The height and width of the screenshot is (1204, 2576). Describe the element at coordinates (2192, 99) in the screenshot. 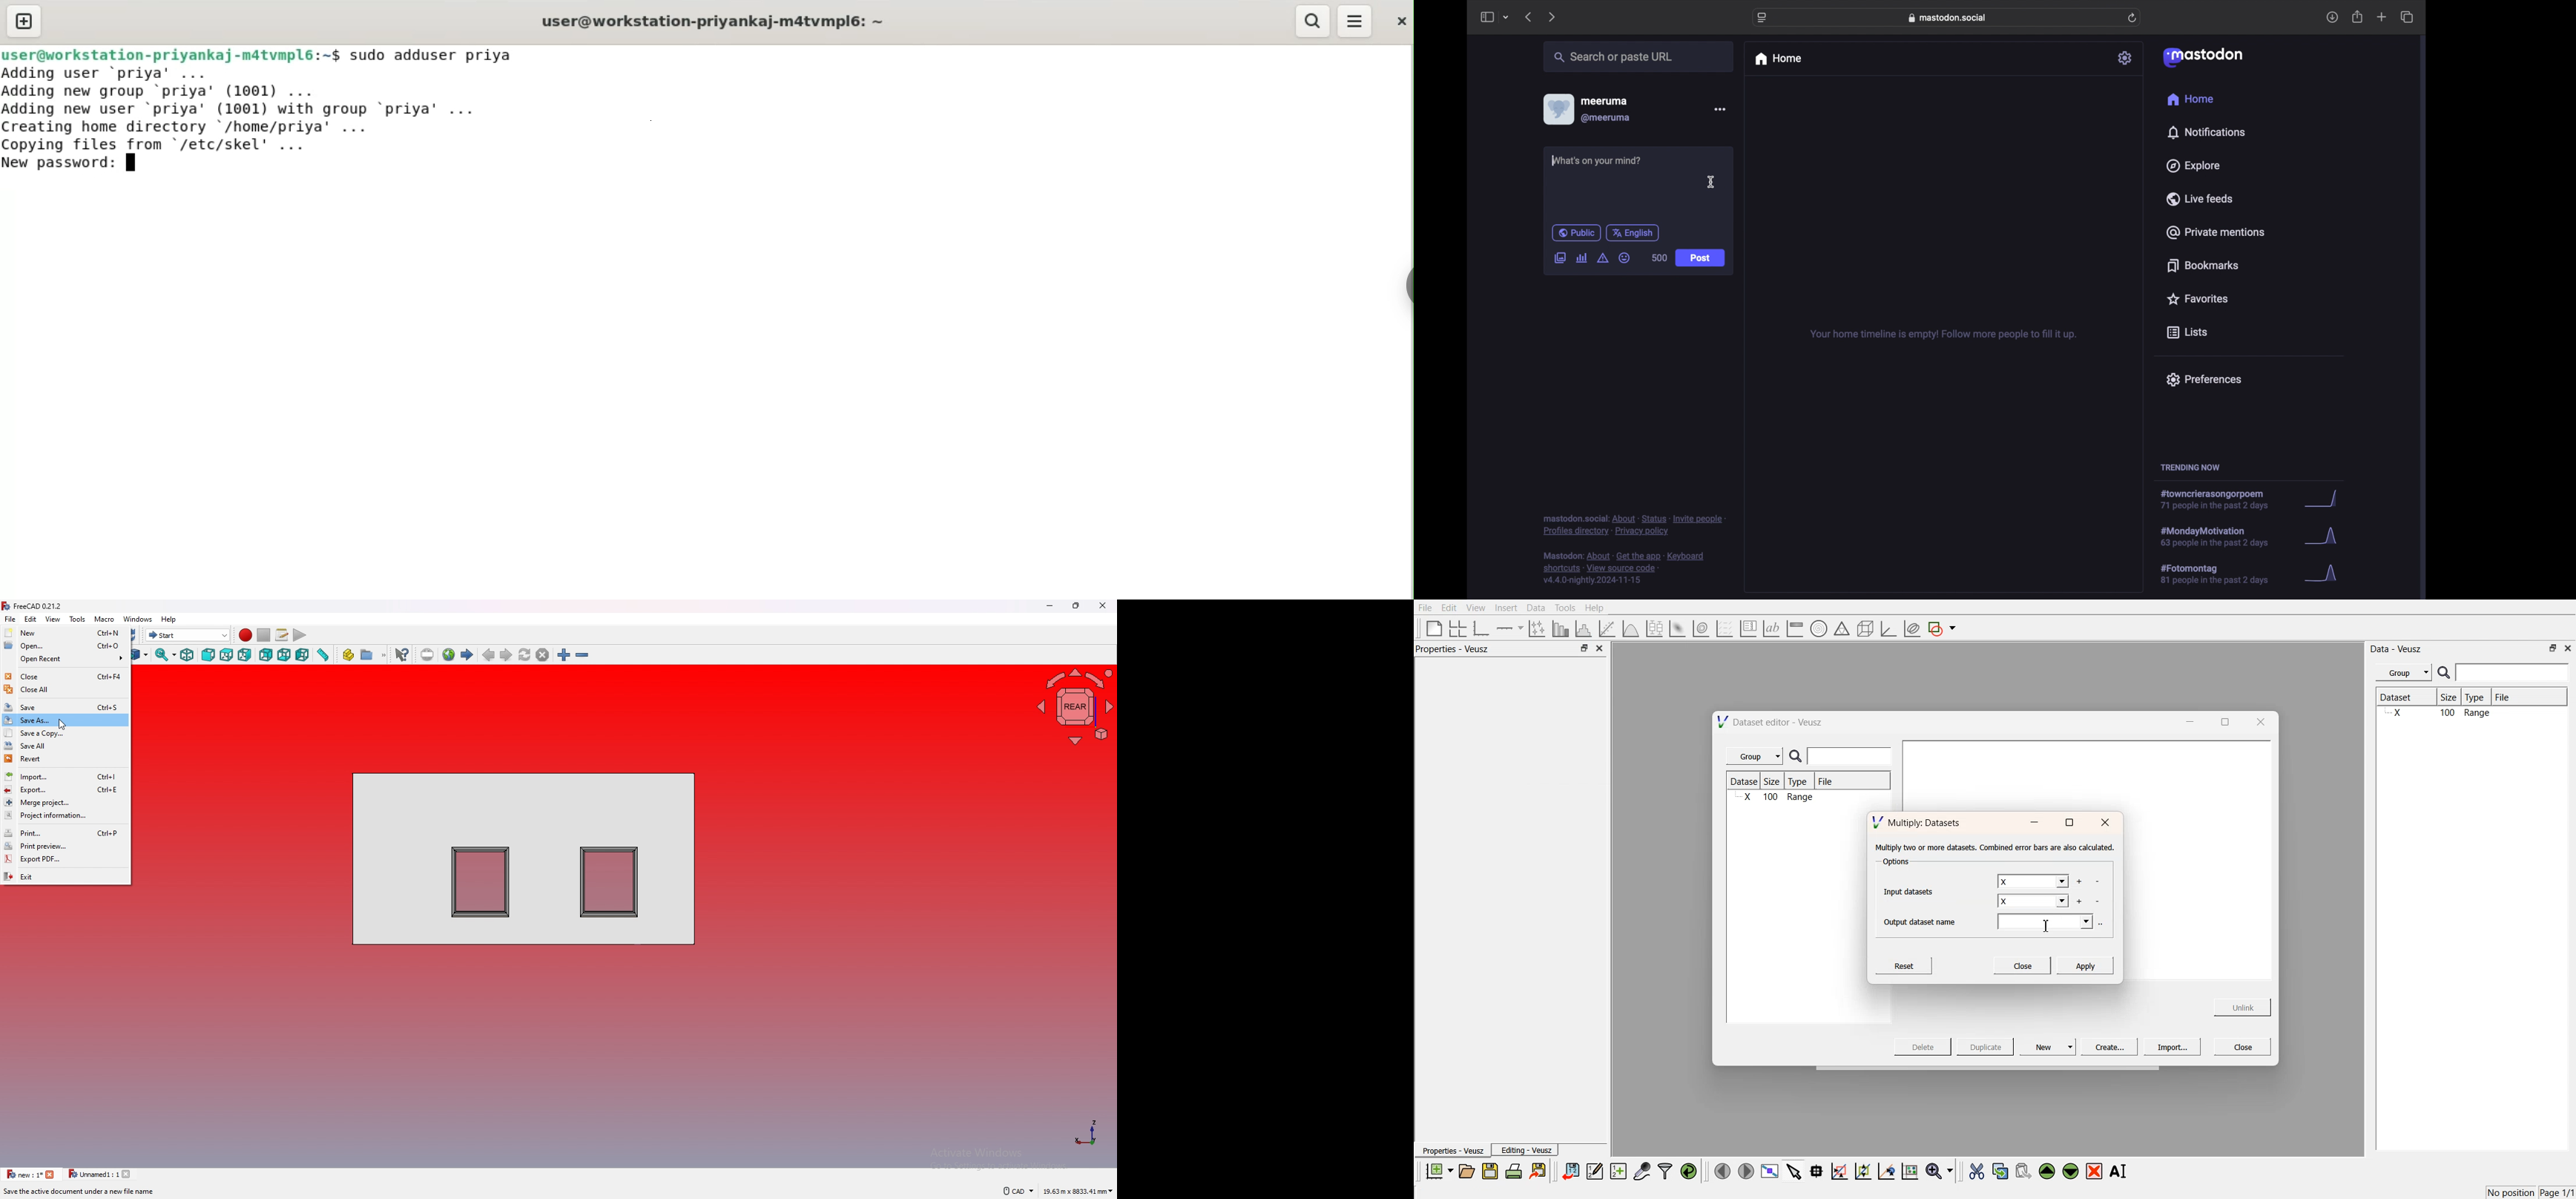

I see `home` at that location.